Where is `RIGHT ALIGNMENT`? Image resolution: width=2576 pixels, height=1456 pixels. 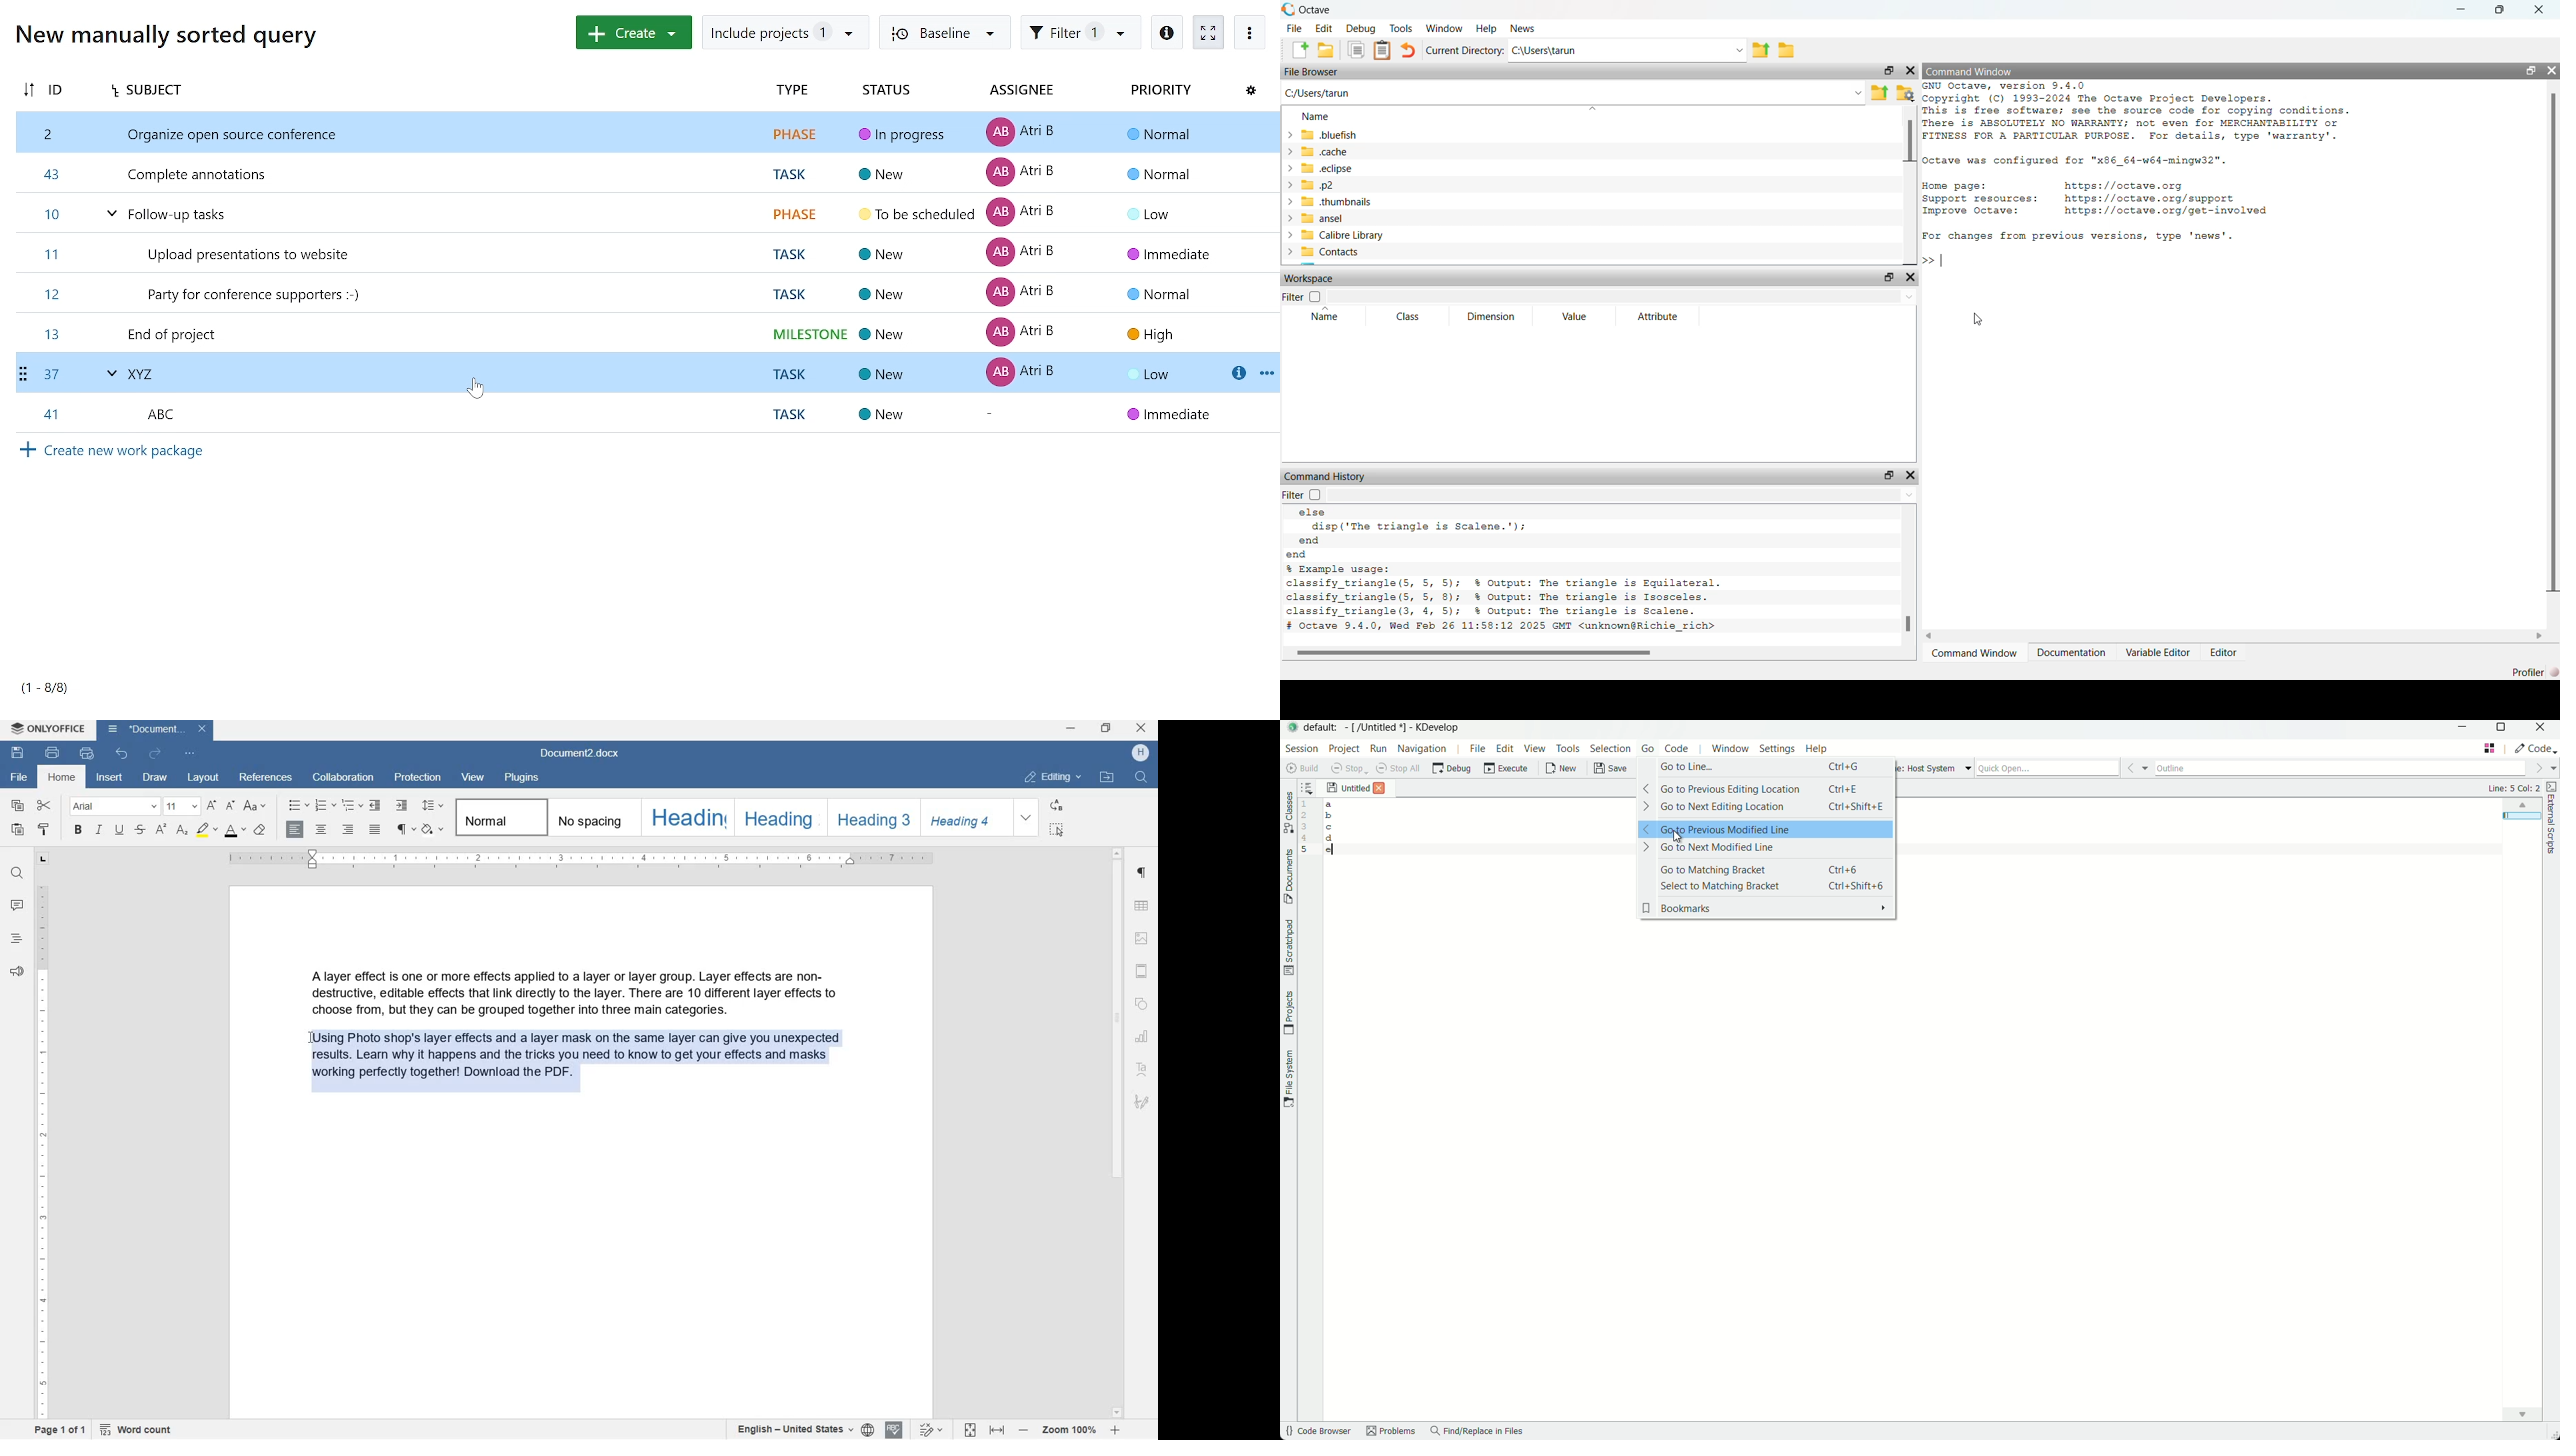
RIGHT ALIGNMENT is located at coordinates (348, 830).